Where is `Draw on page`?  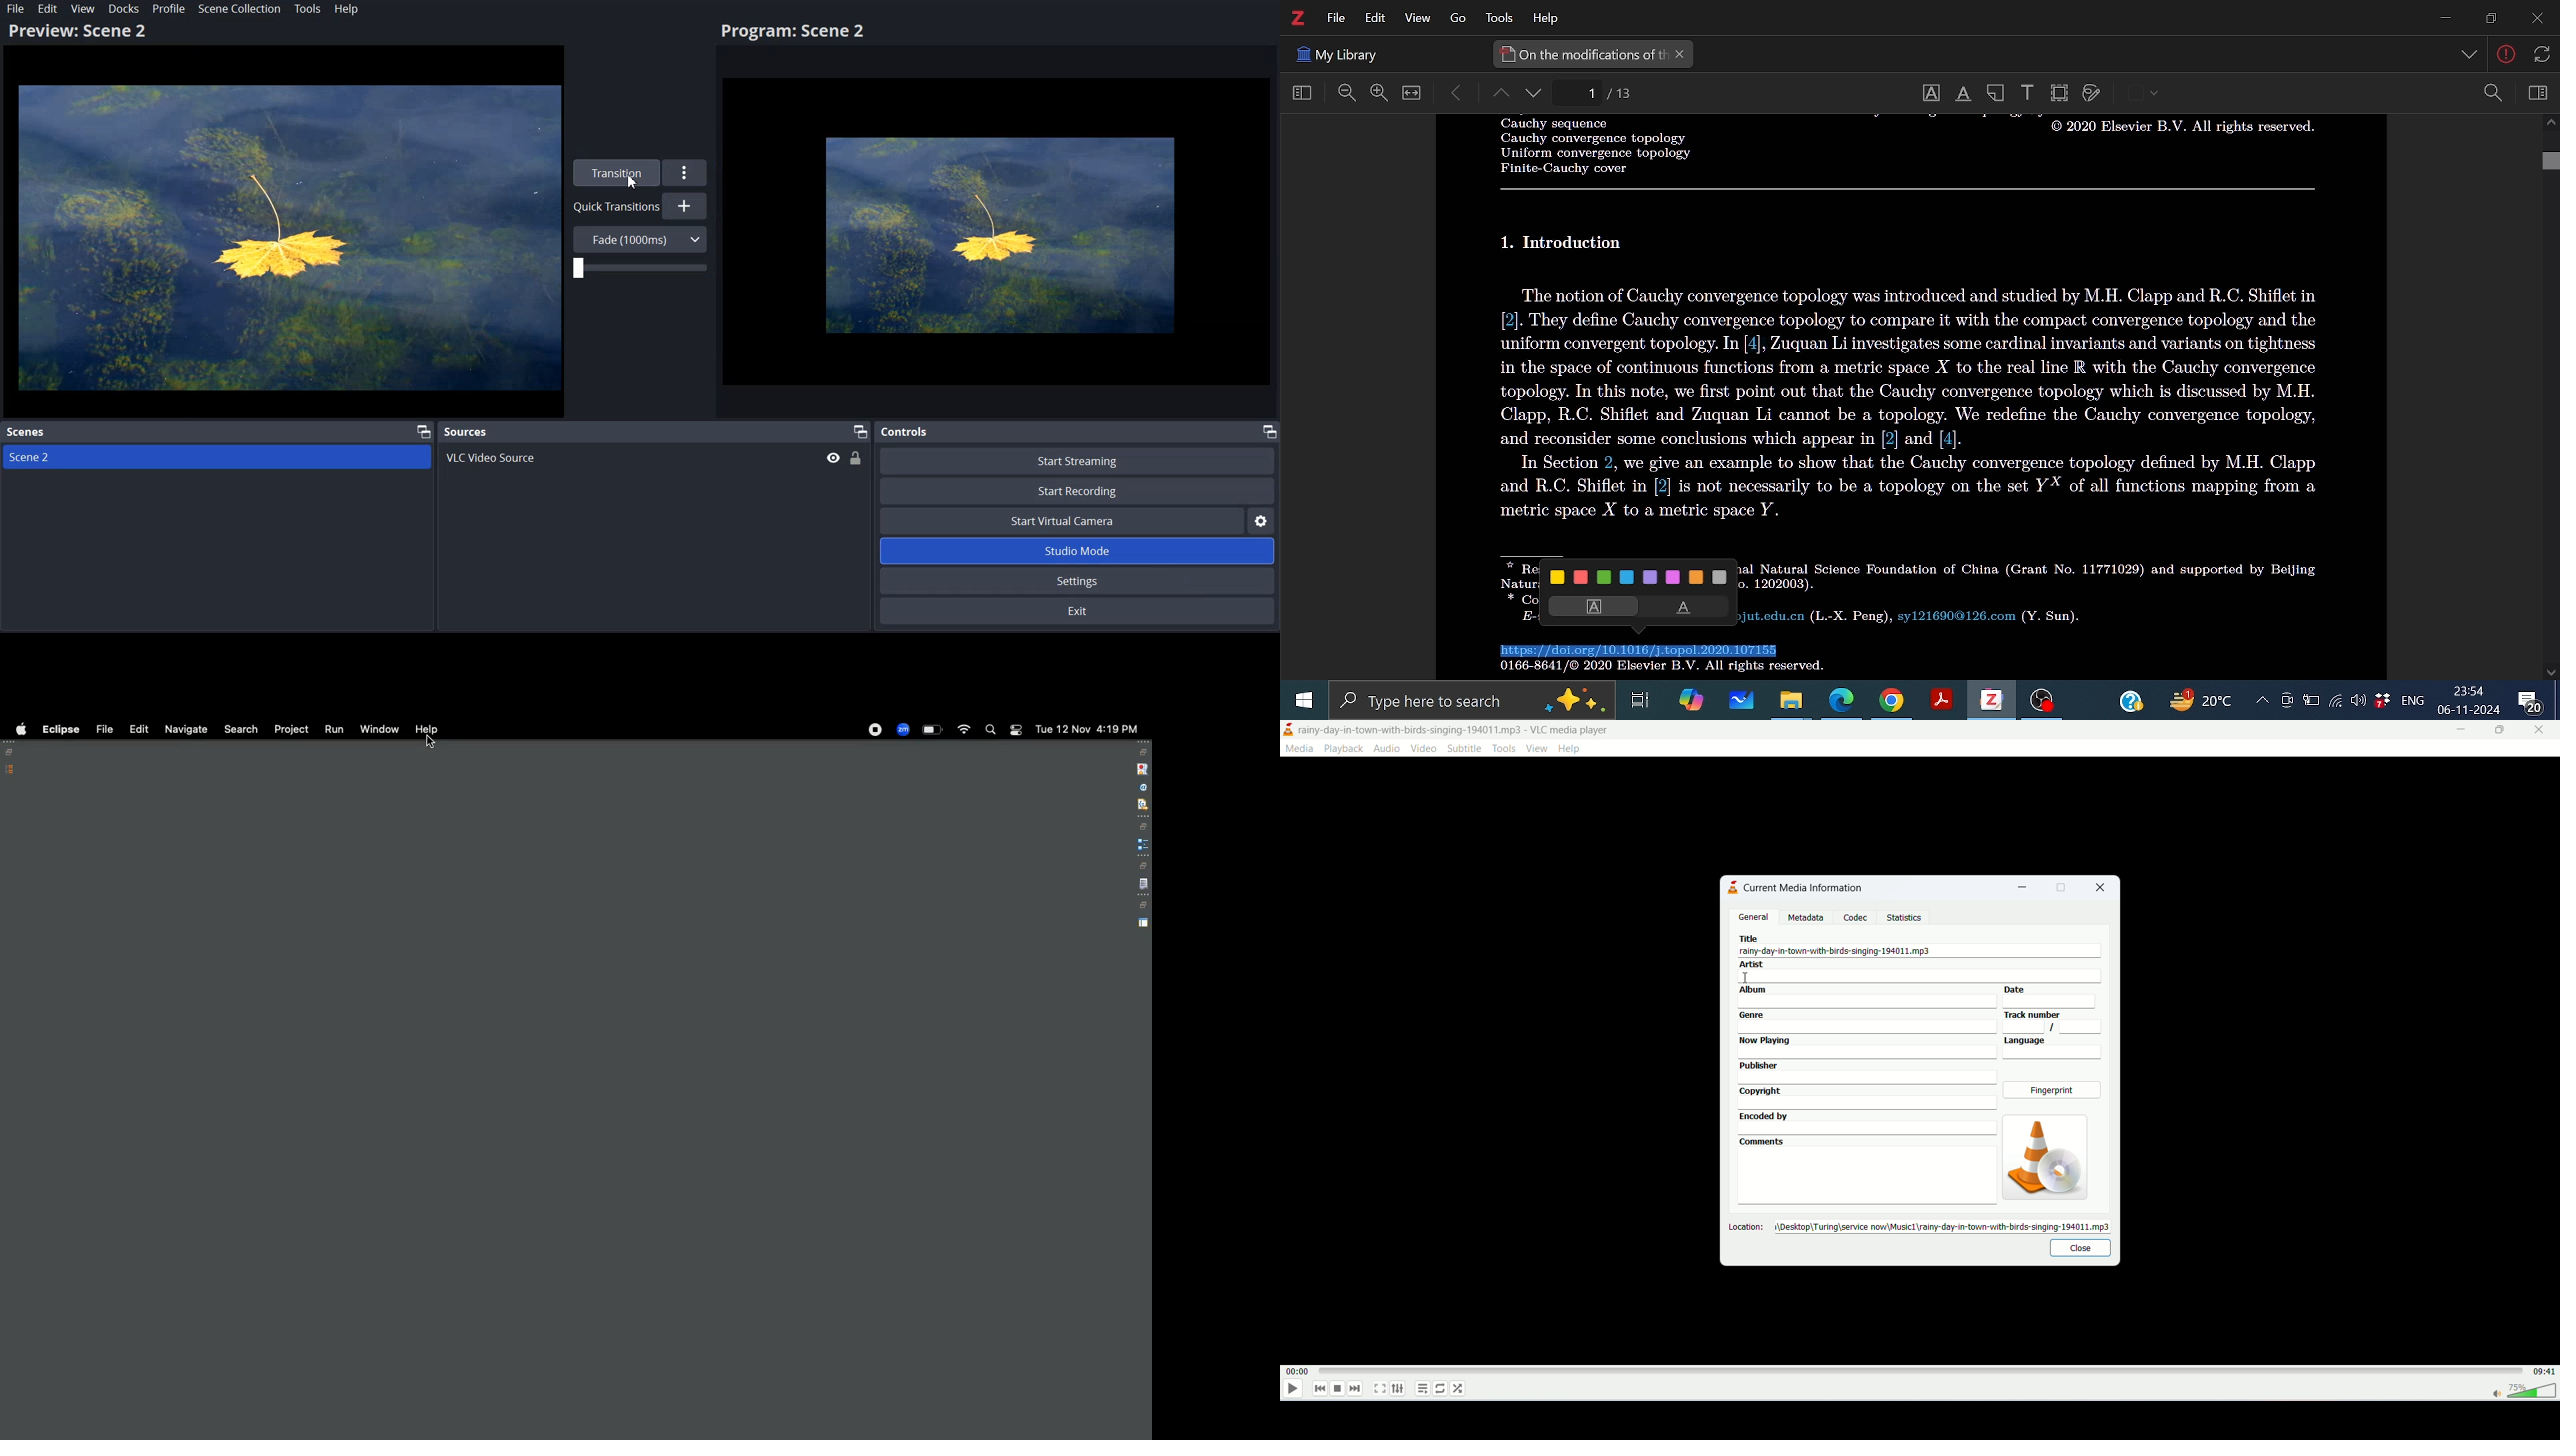 Draw on page is located at coordinates (2092, 94).